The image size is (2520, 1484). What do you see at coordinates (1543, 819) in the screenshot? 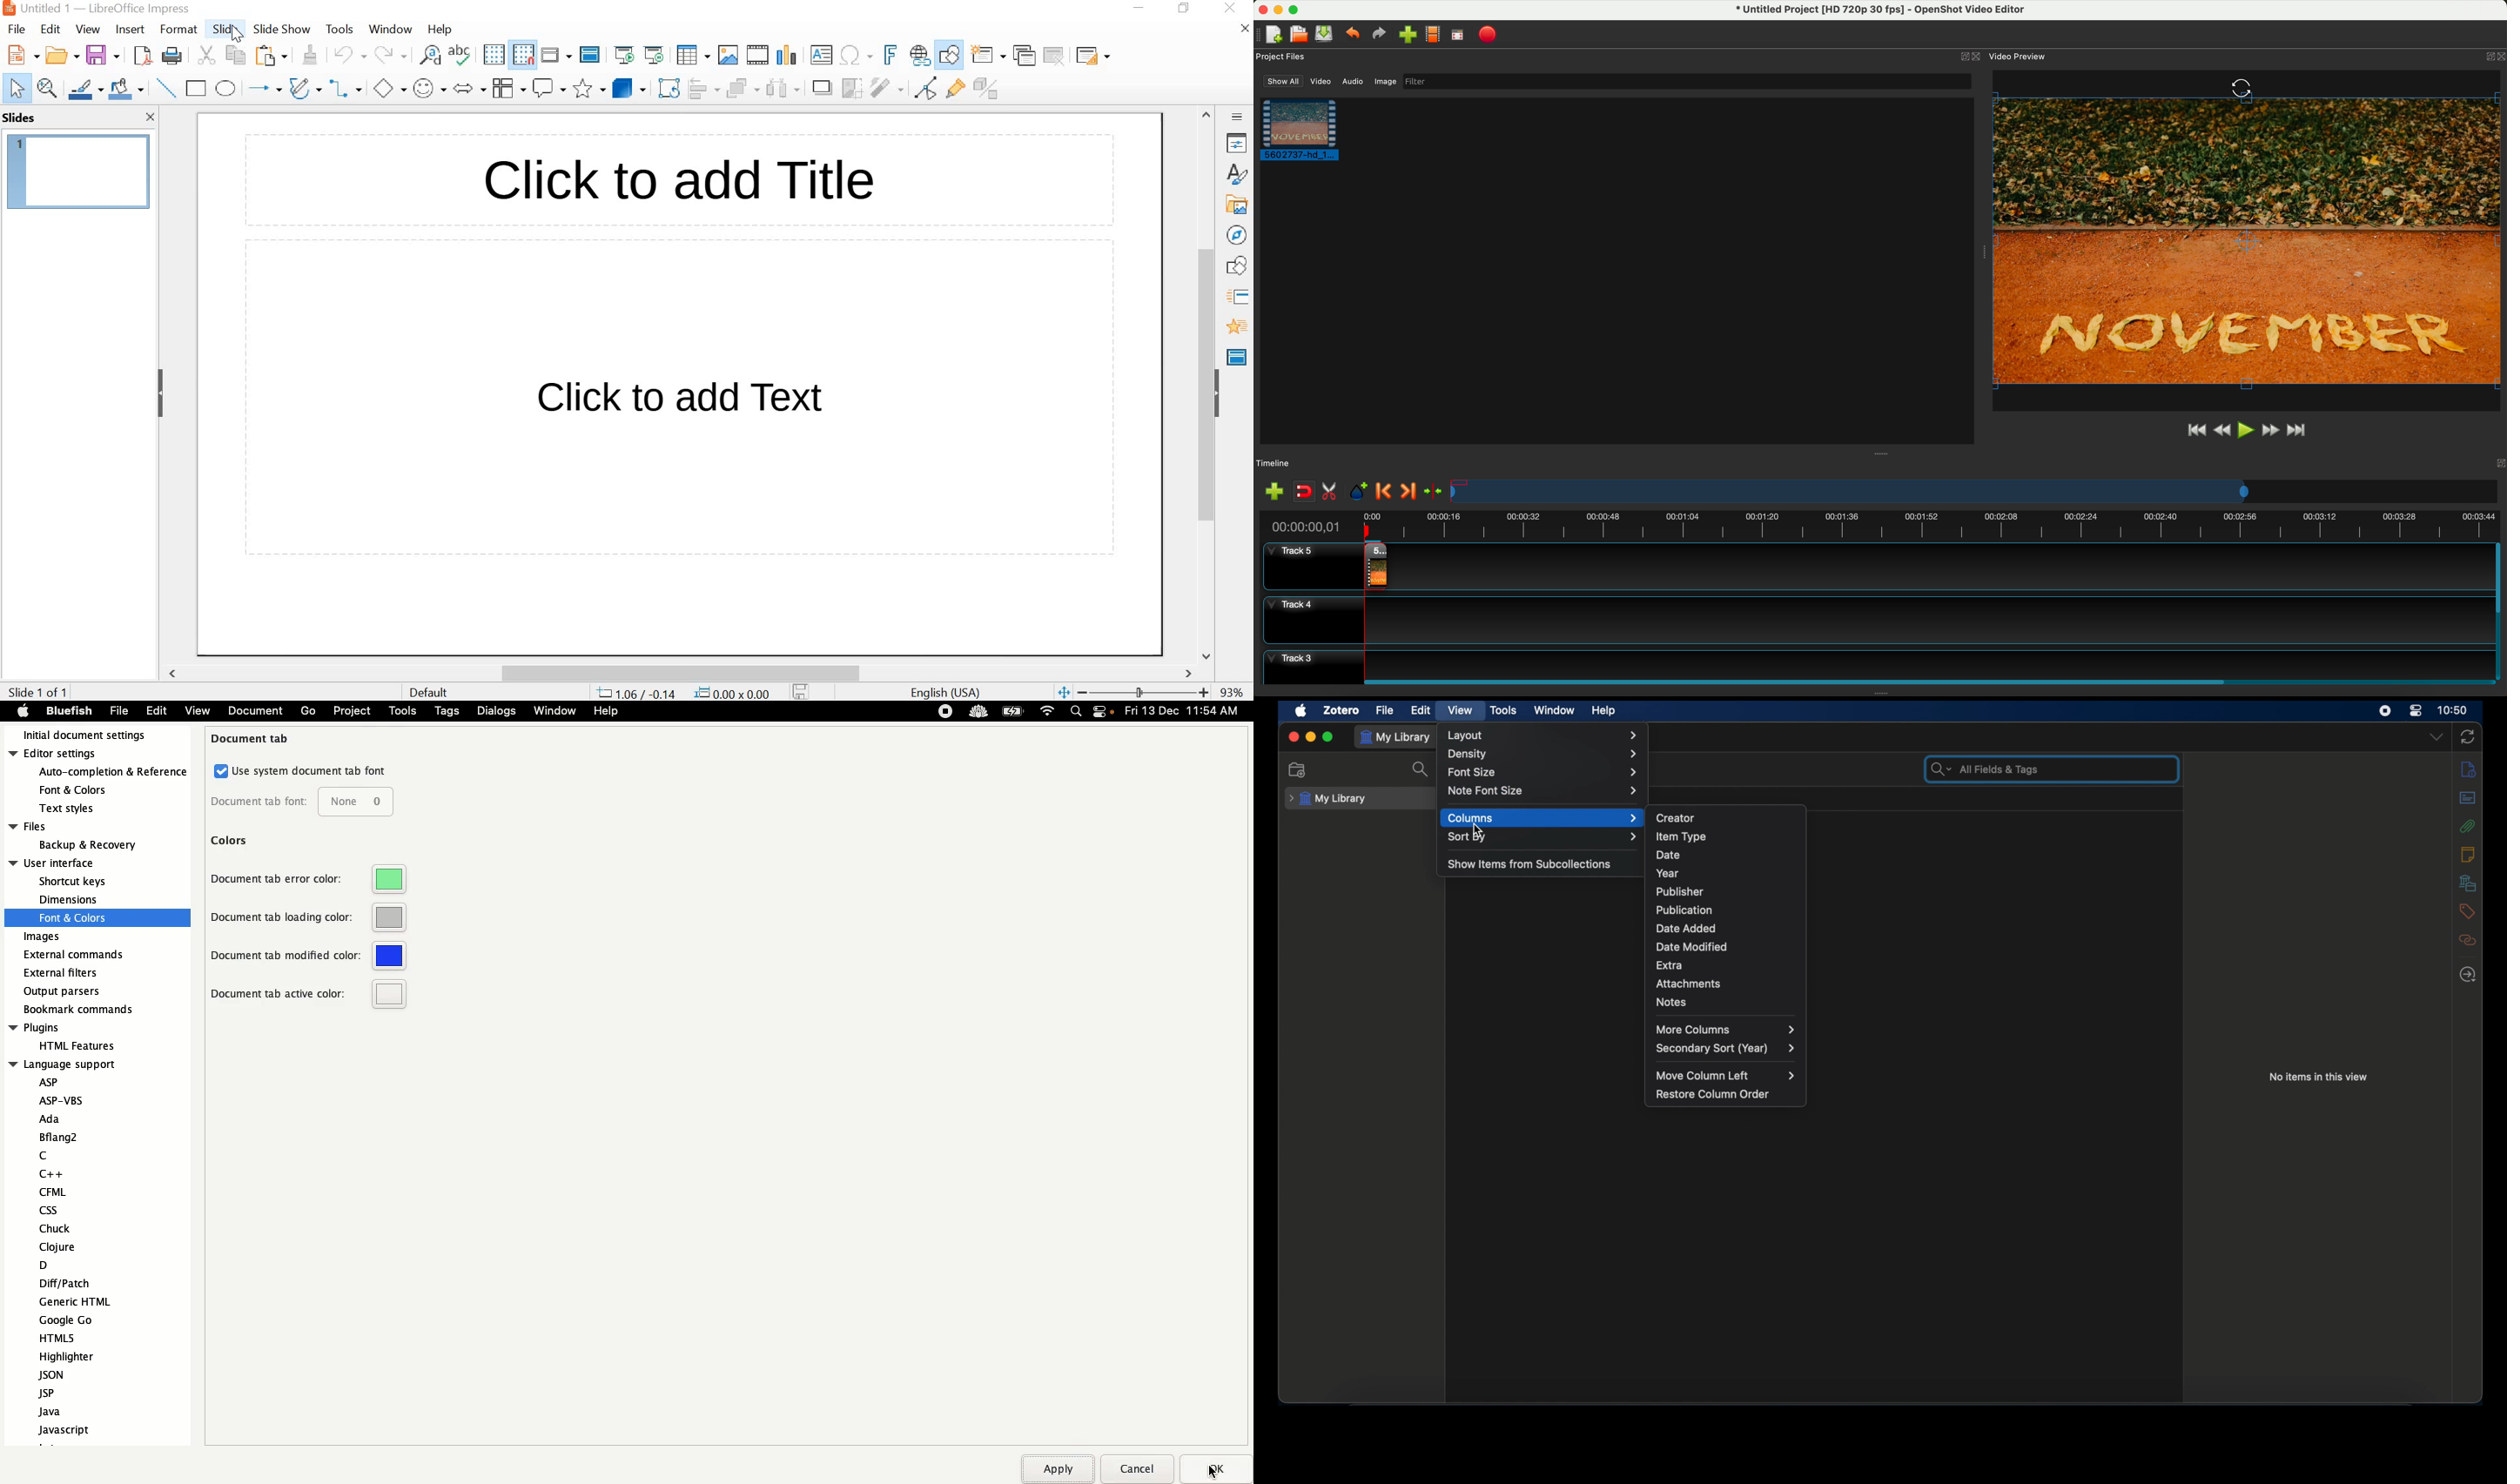
I see `columns` at bounding box center [1543, 819].